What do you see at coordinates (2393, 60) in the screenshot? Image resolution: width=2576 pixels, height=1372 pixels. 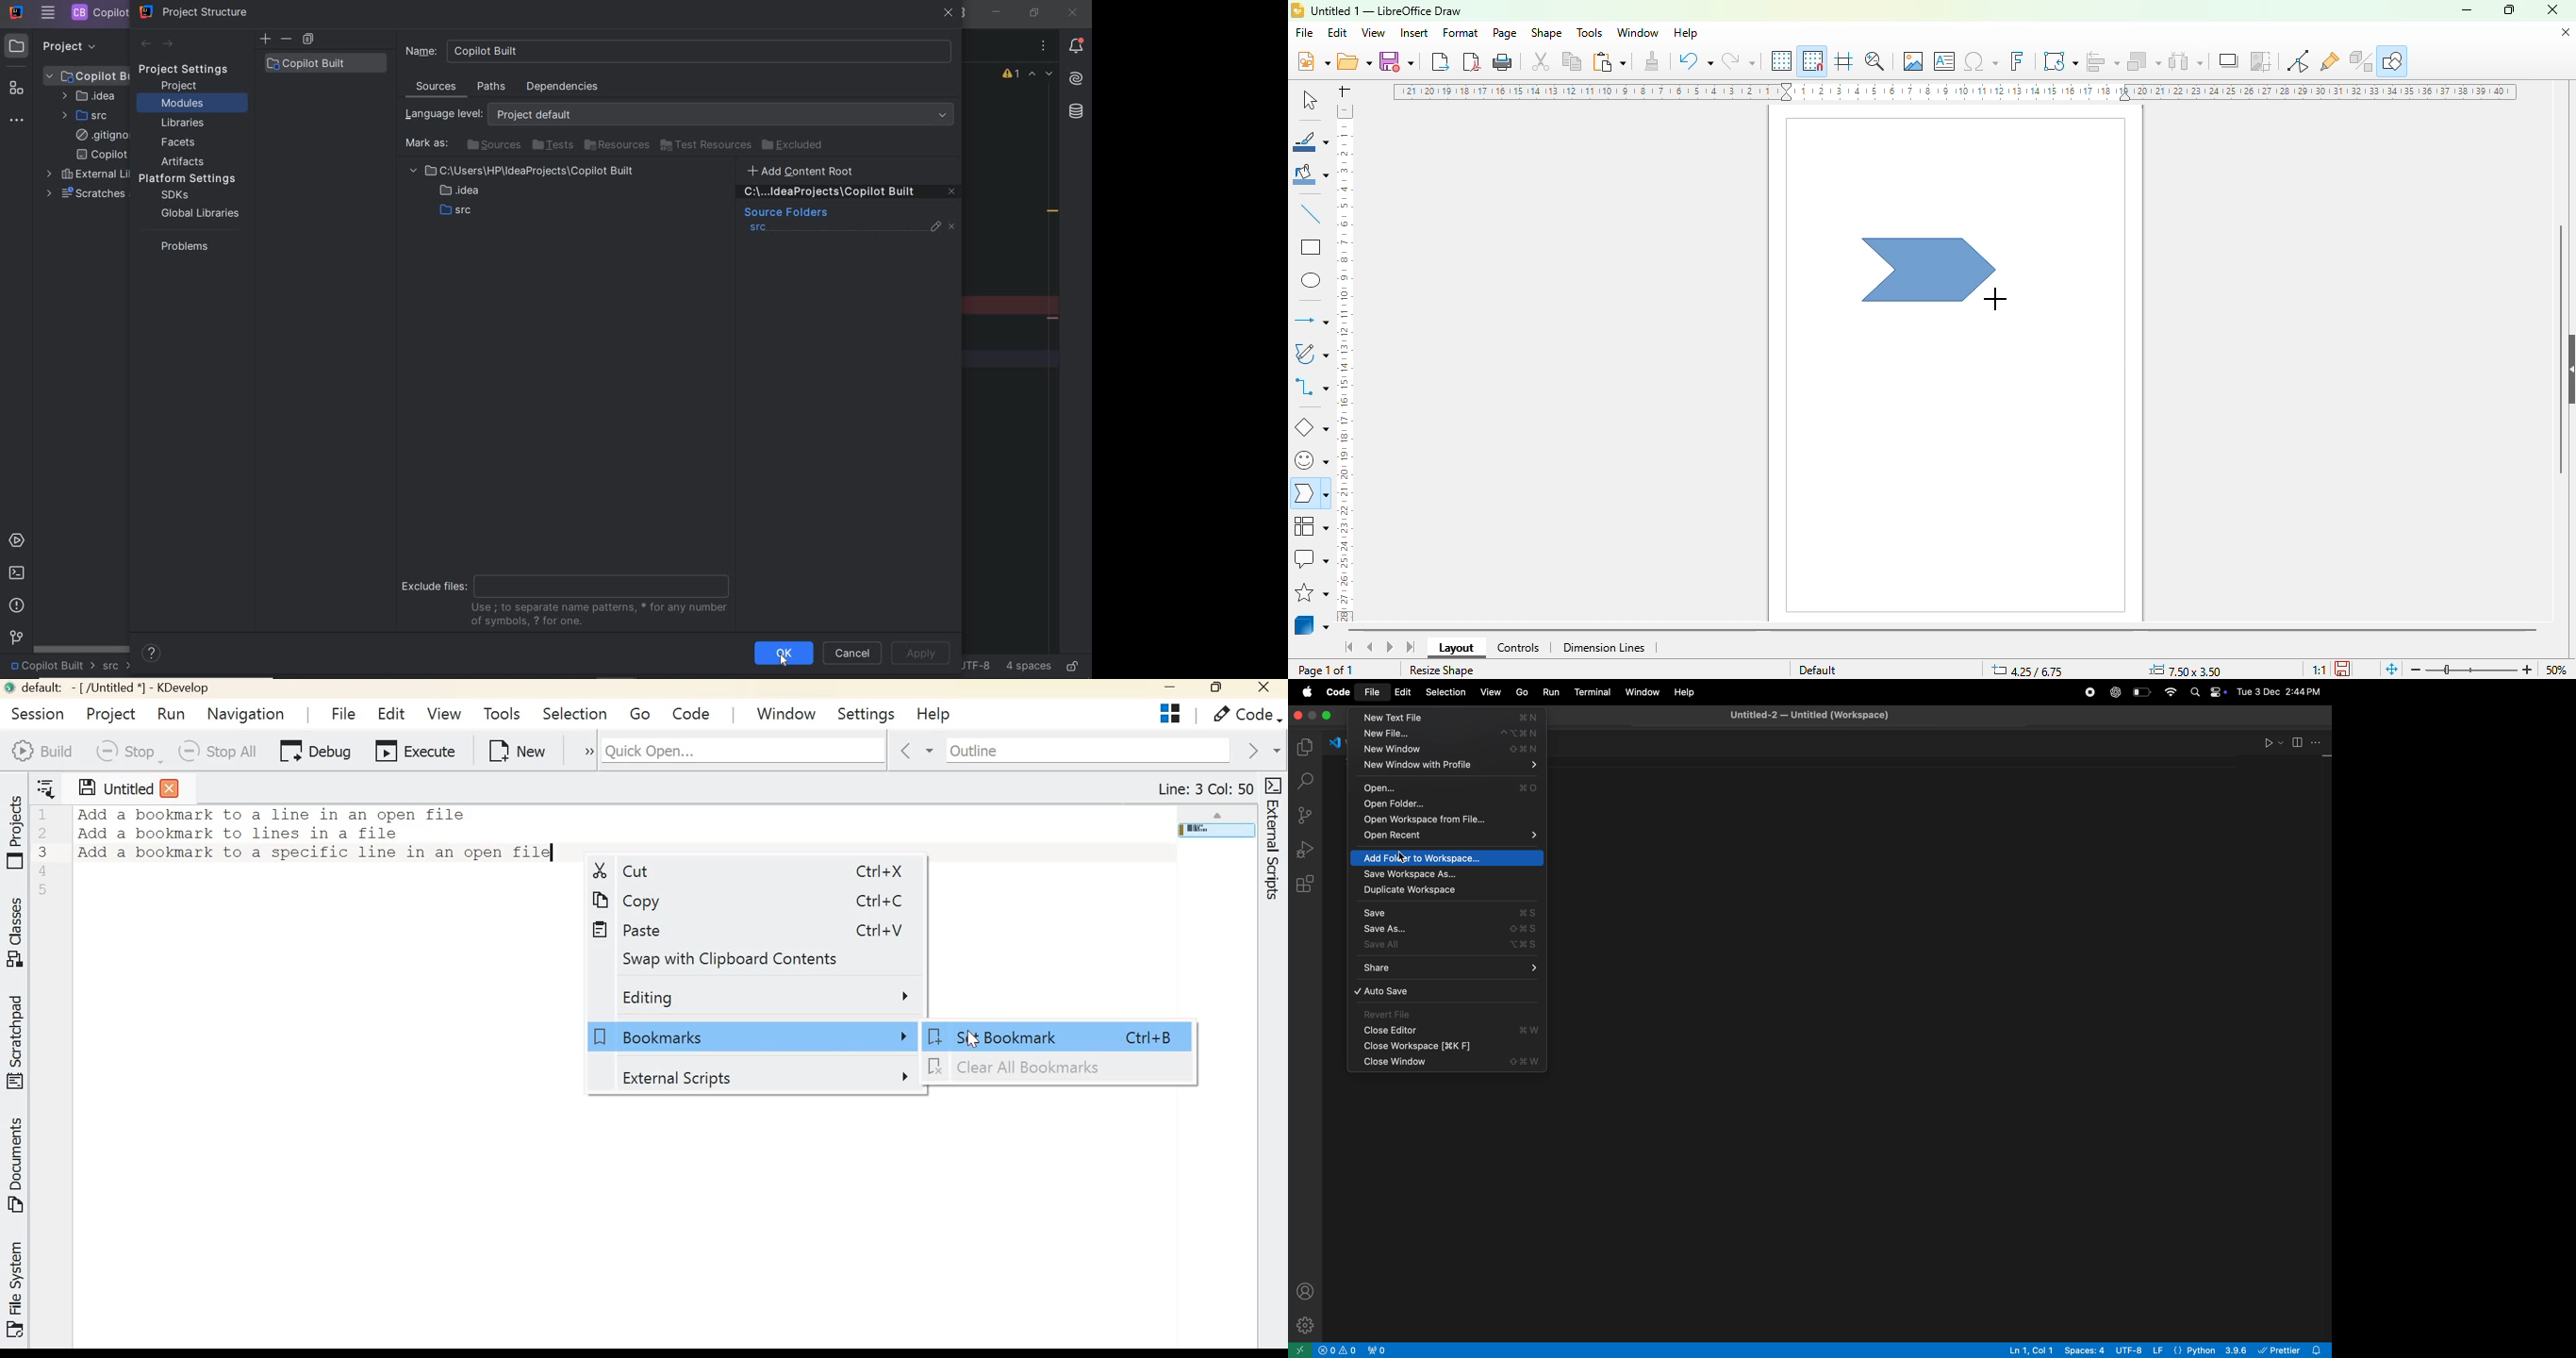 I see `show draw functions` at bounding box center [2393, 60].